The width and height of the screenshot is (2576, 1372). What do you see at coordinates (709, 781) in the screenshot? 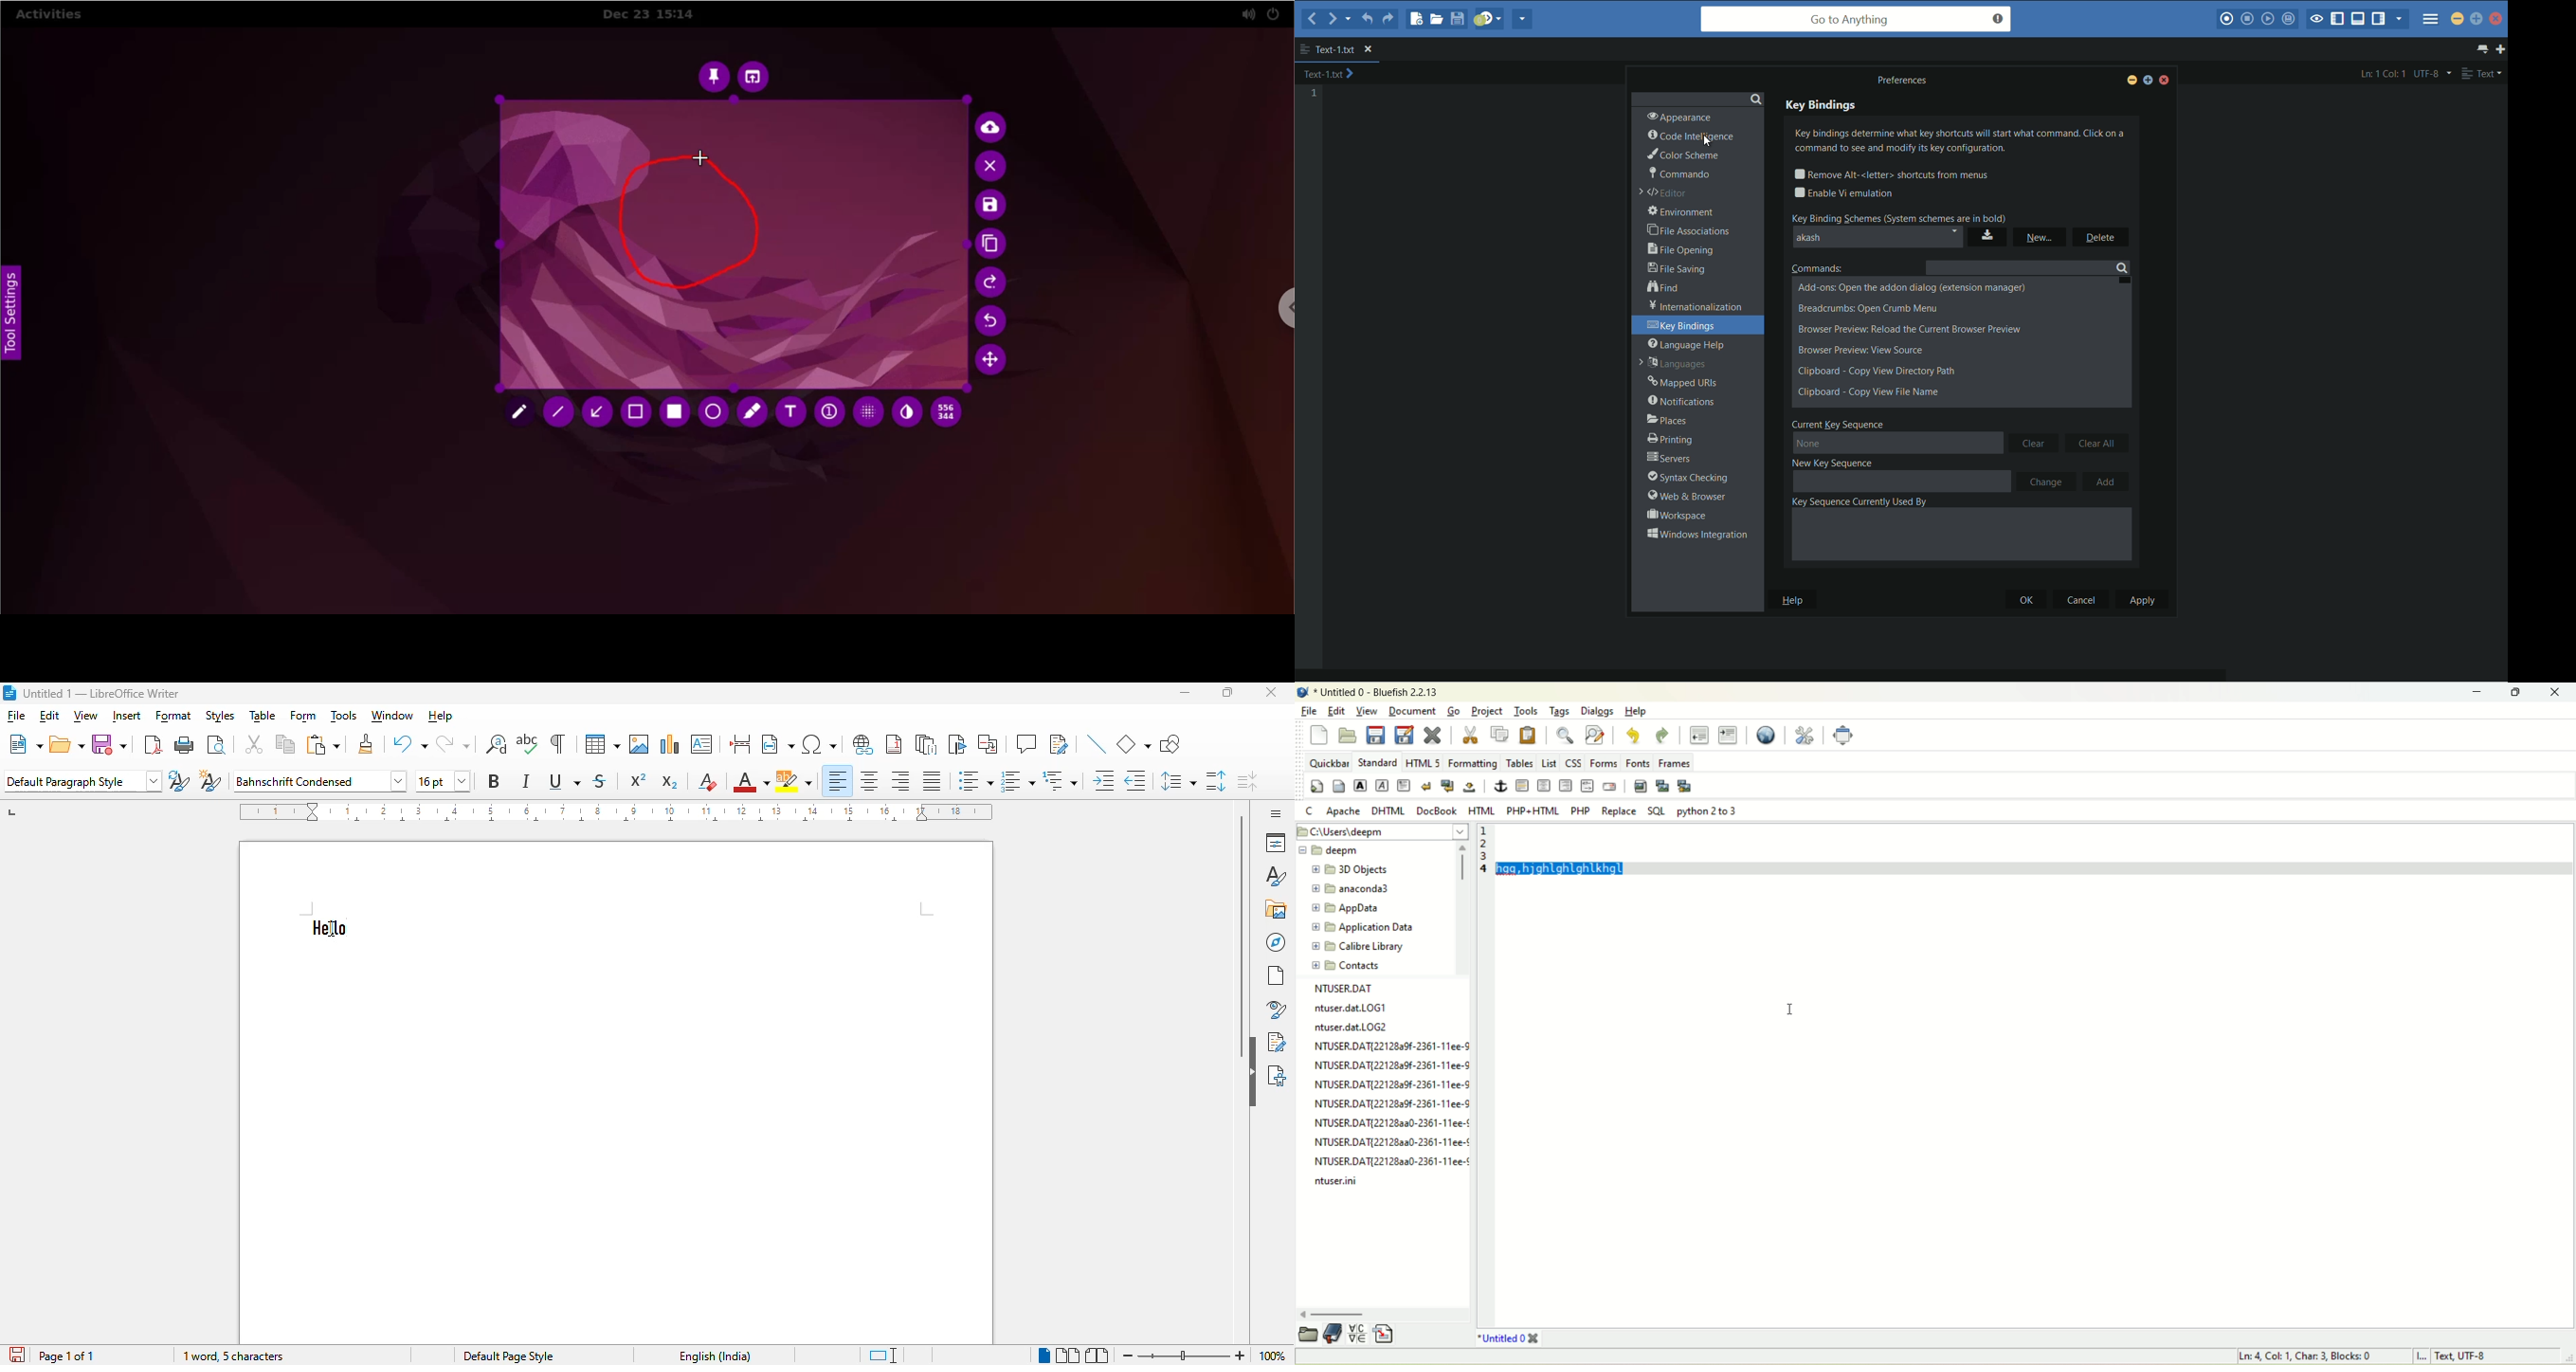
I see `clear direct formatting` at bounding box center [709, 781].